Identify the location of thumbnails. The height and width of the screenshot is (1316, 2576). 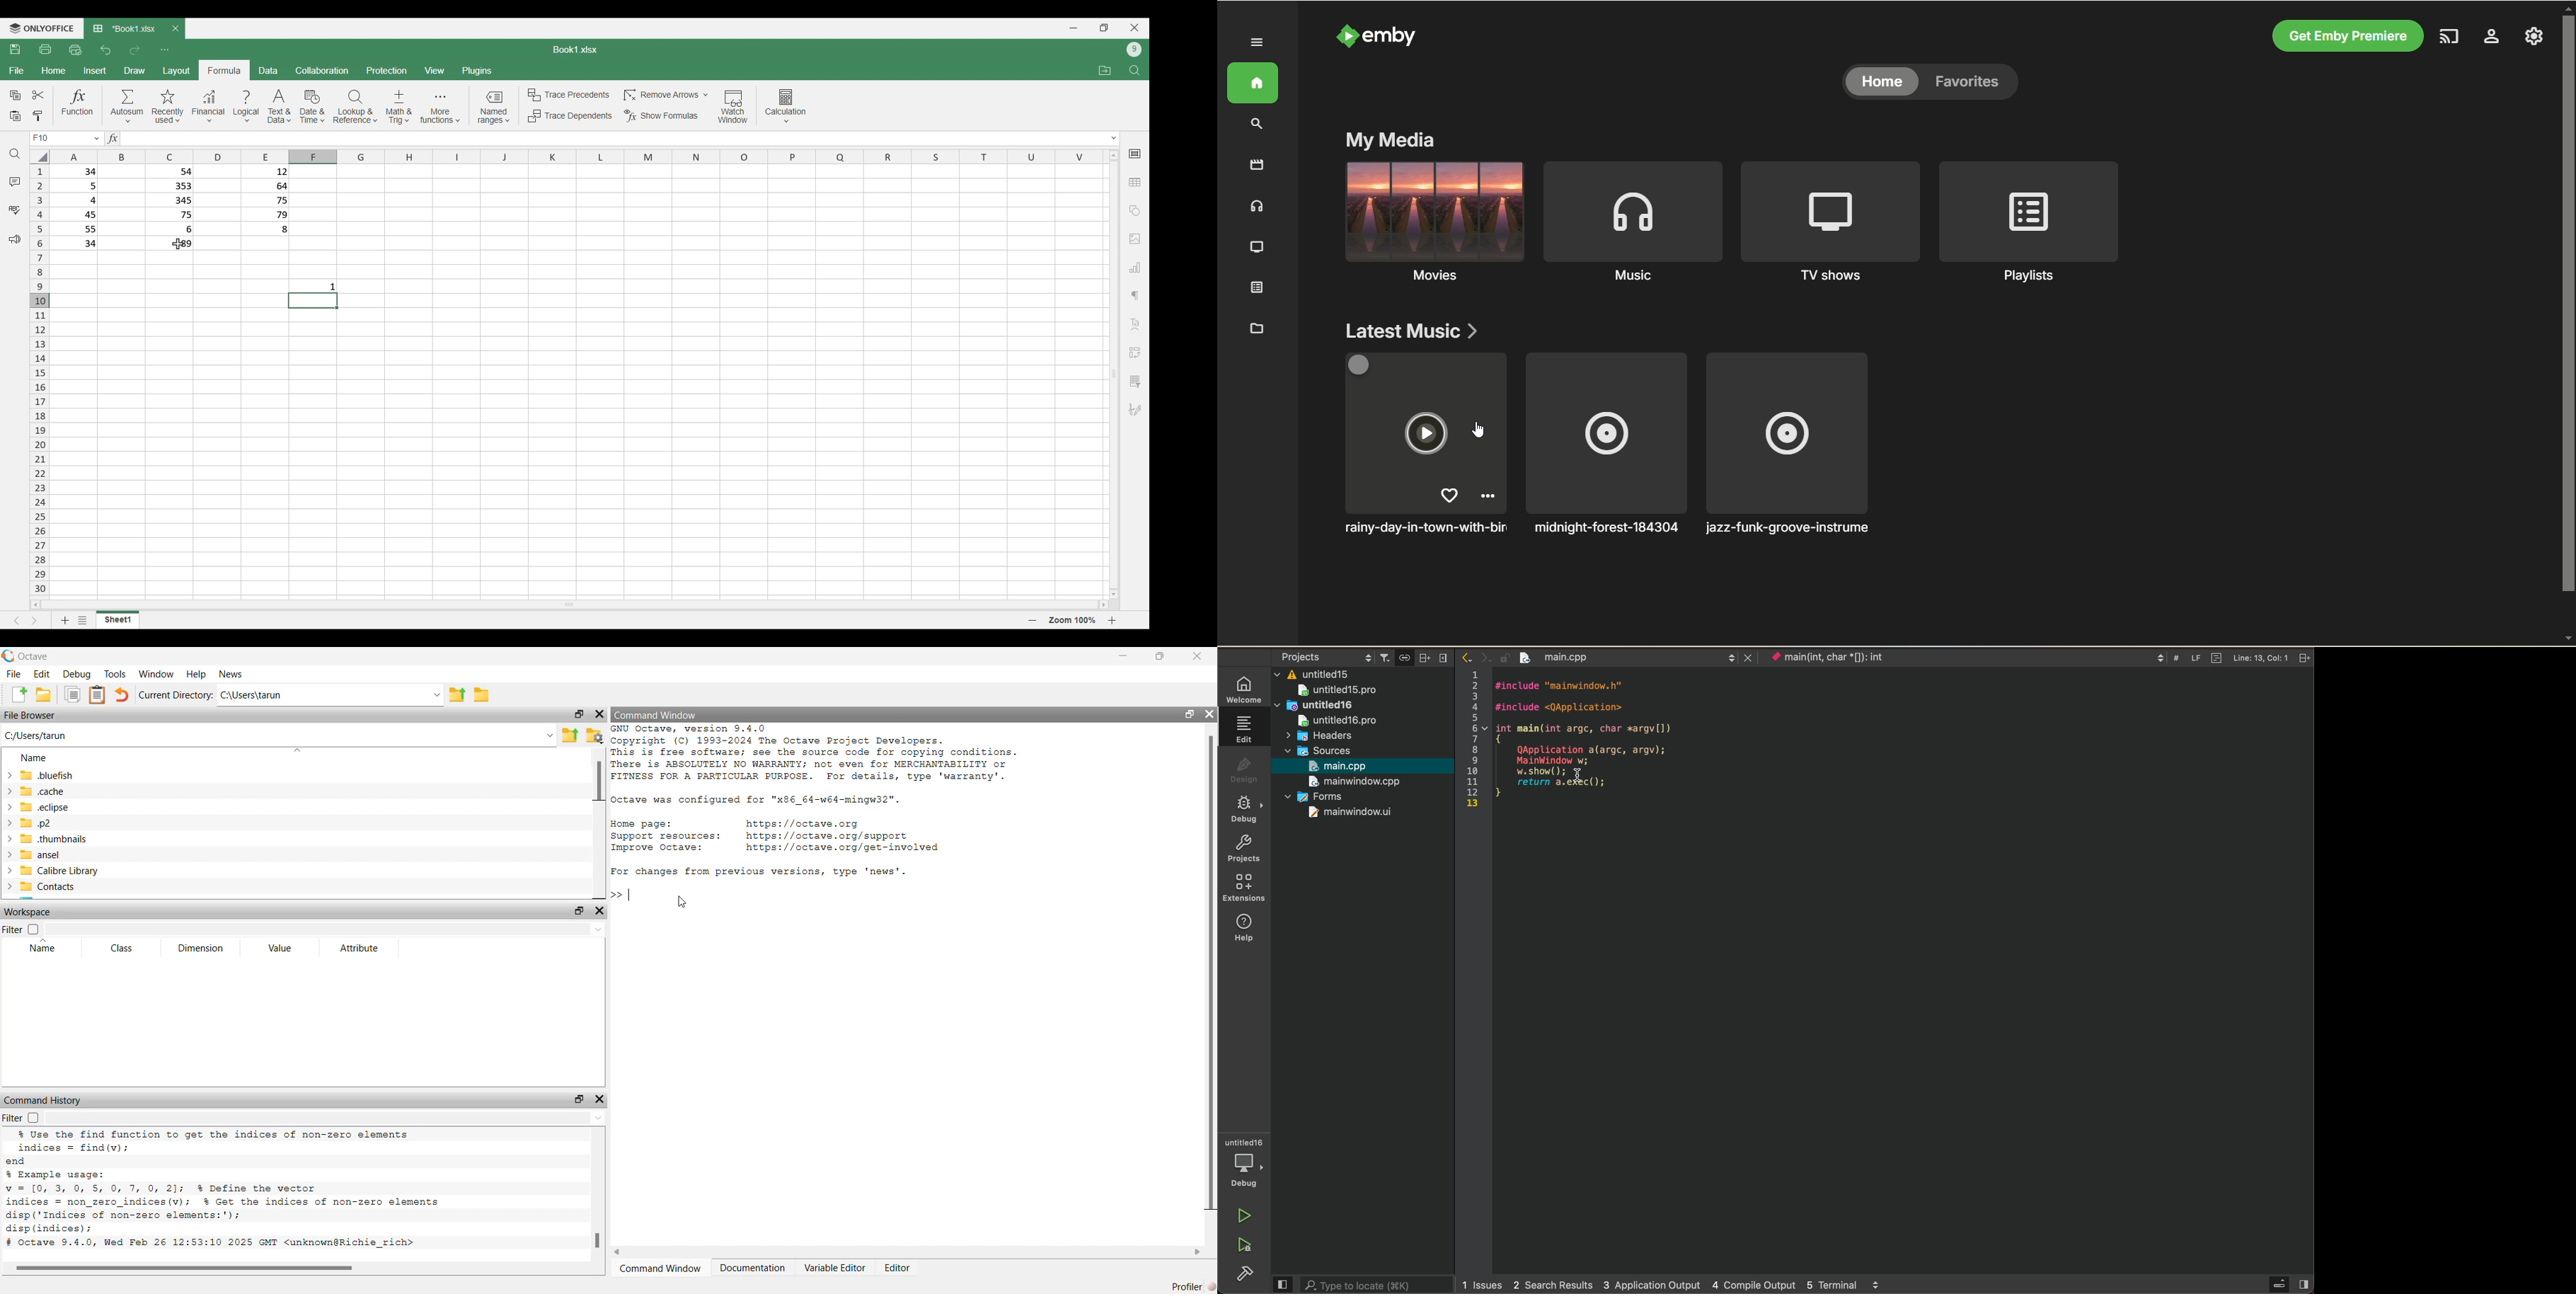
(53, 840).